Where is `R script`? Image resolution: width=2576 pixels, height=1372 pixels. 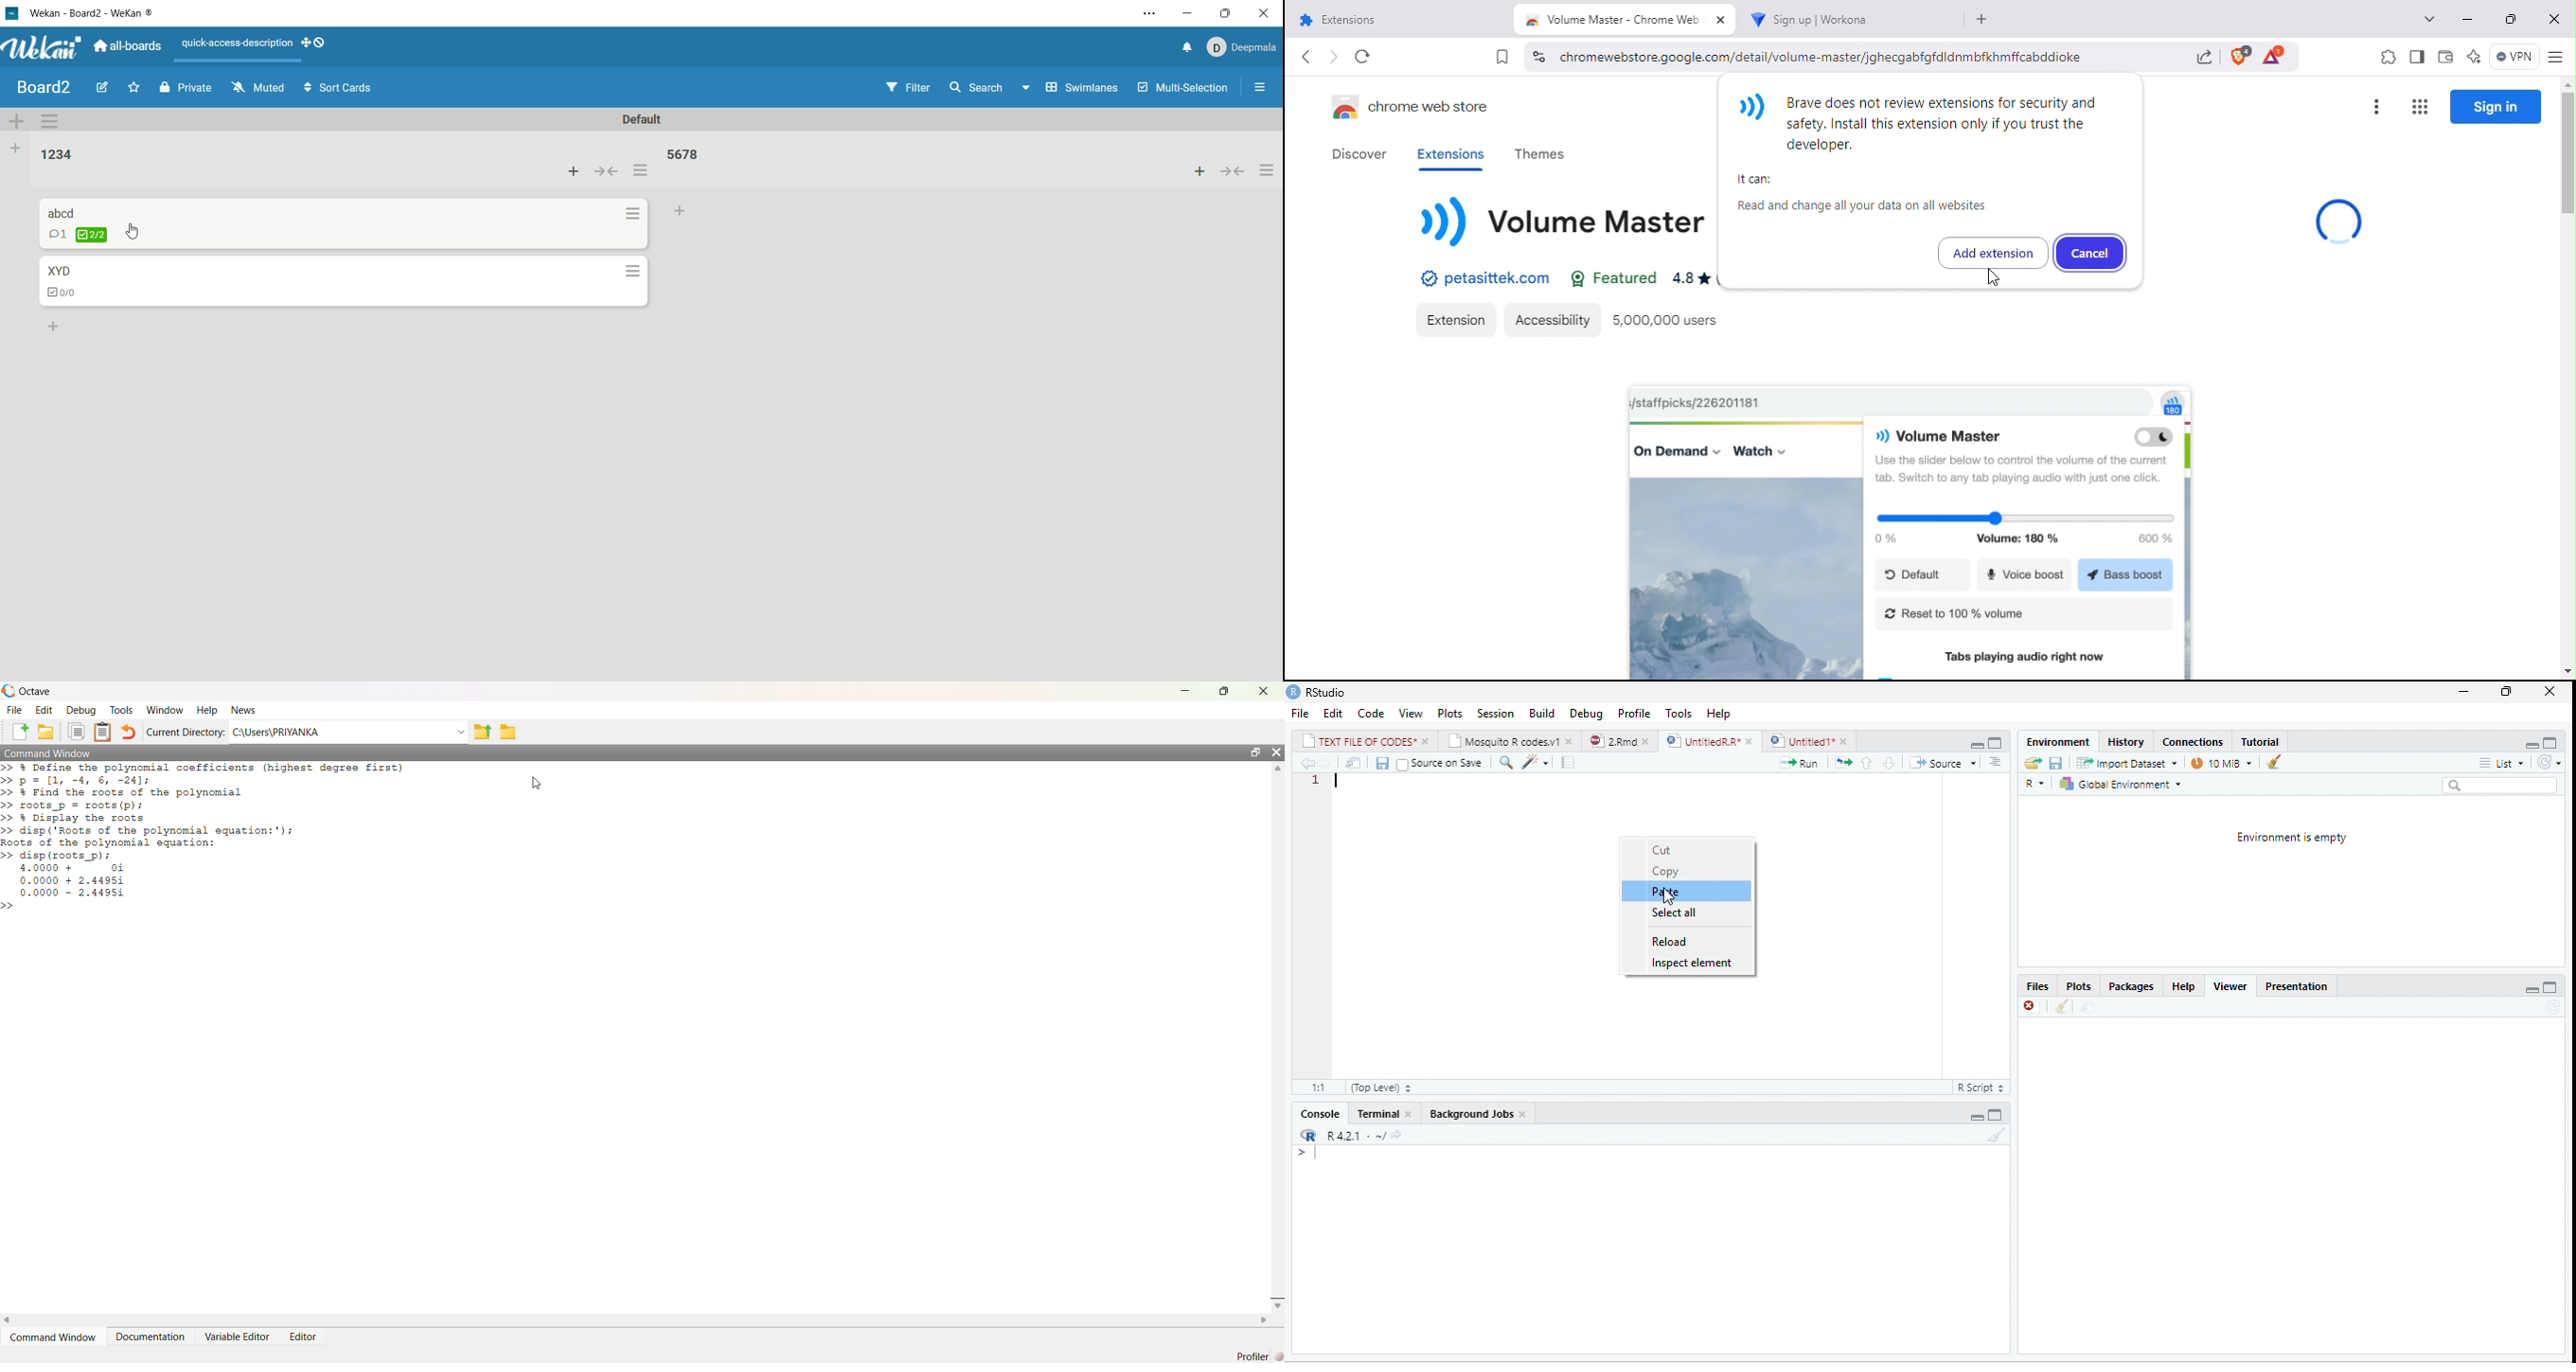 R script is located at coordinates (1980, 1088).